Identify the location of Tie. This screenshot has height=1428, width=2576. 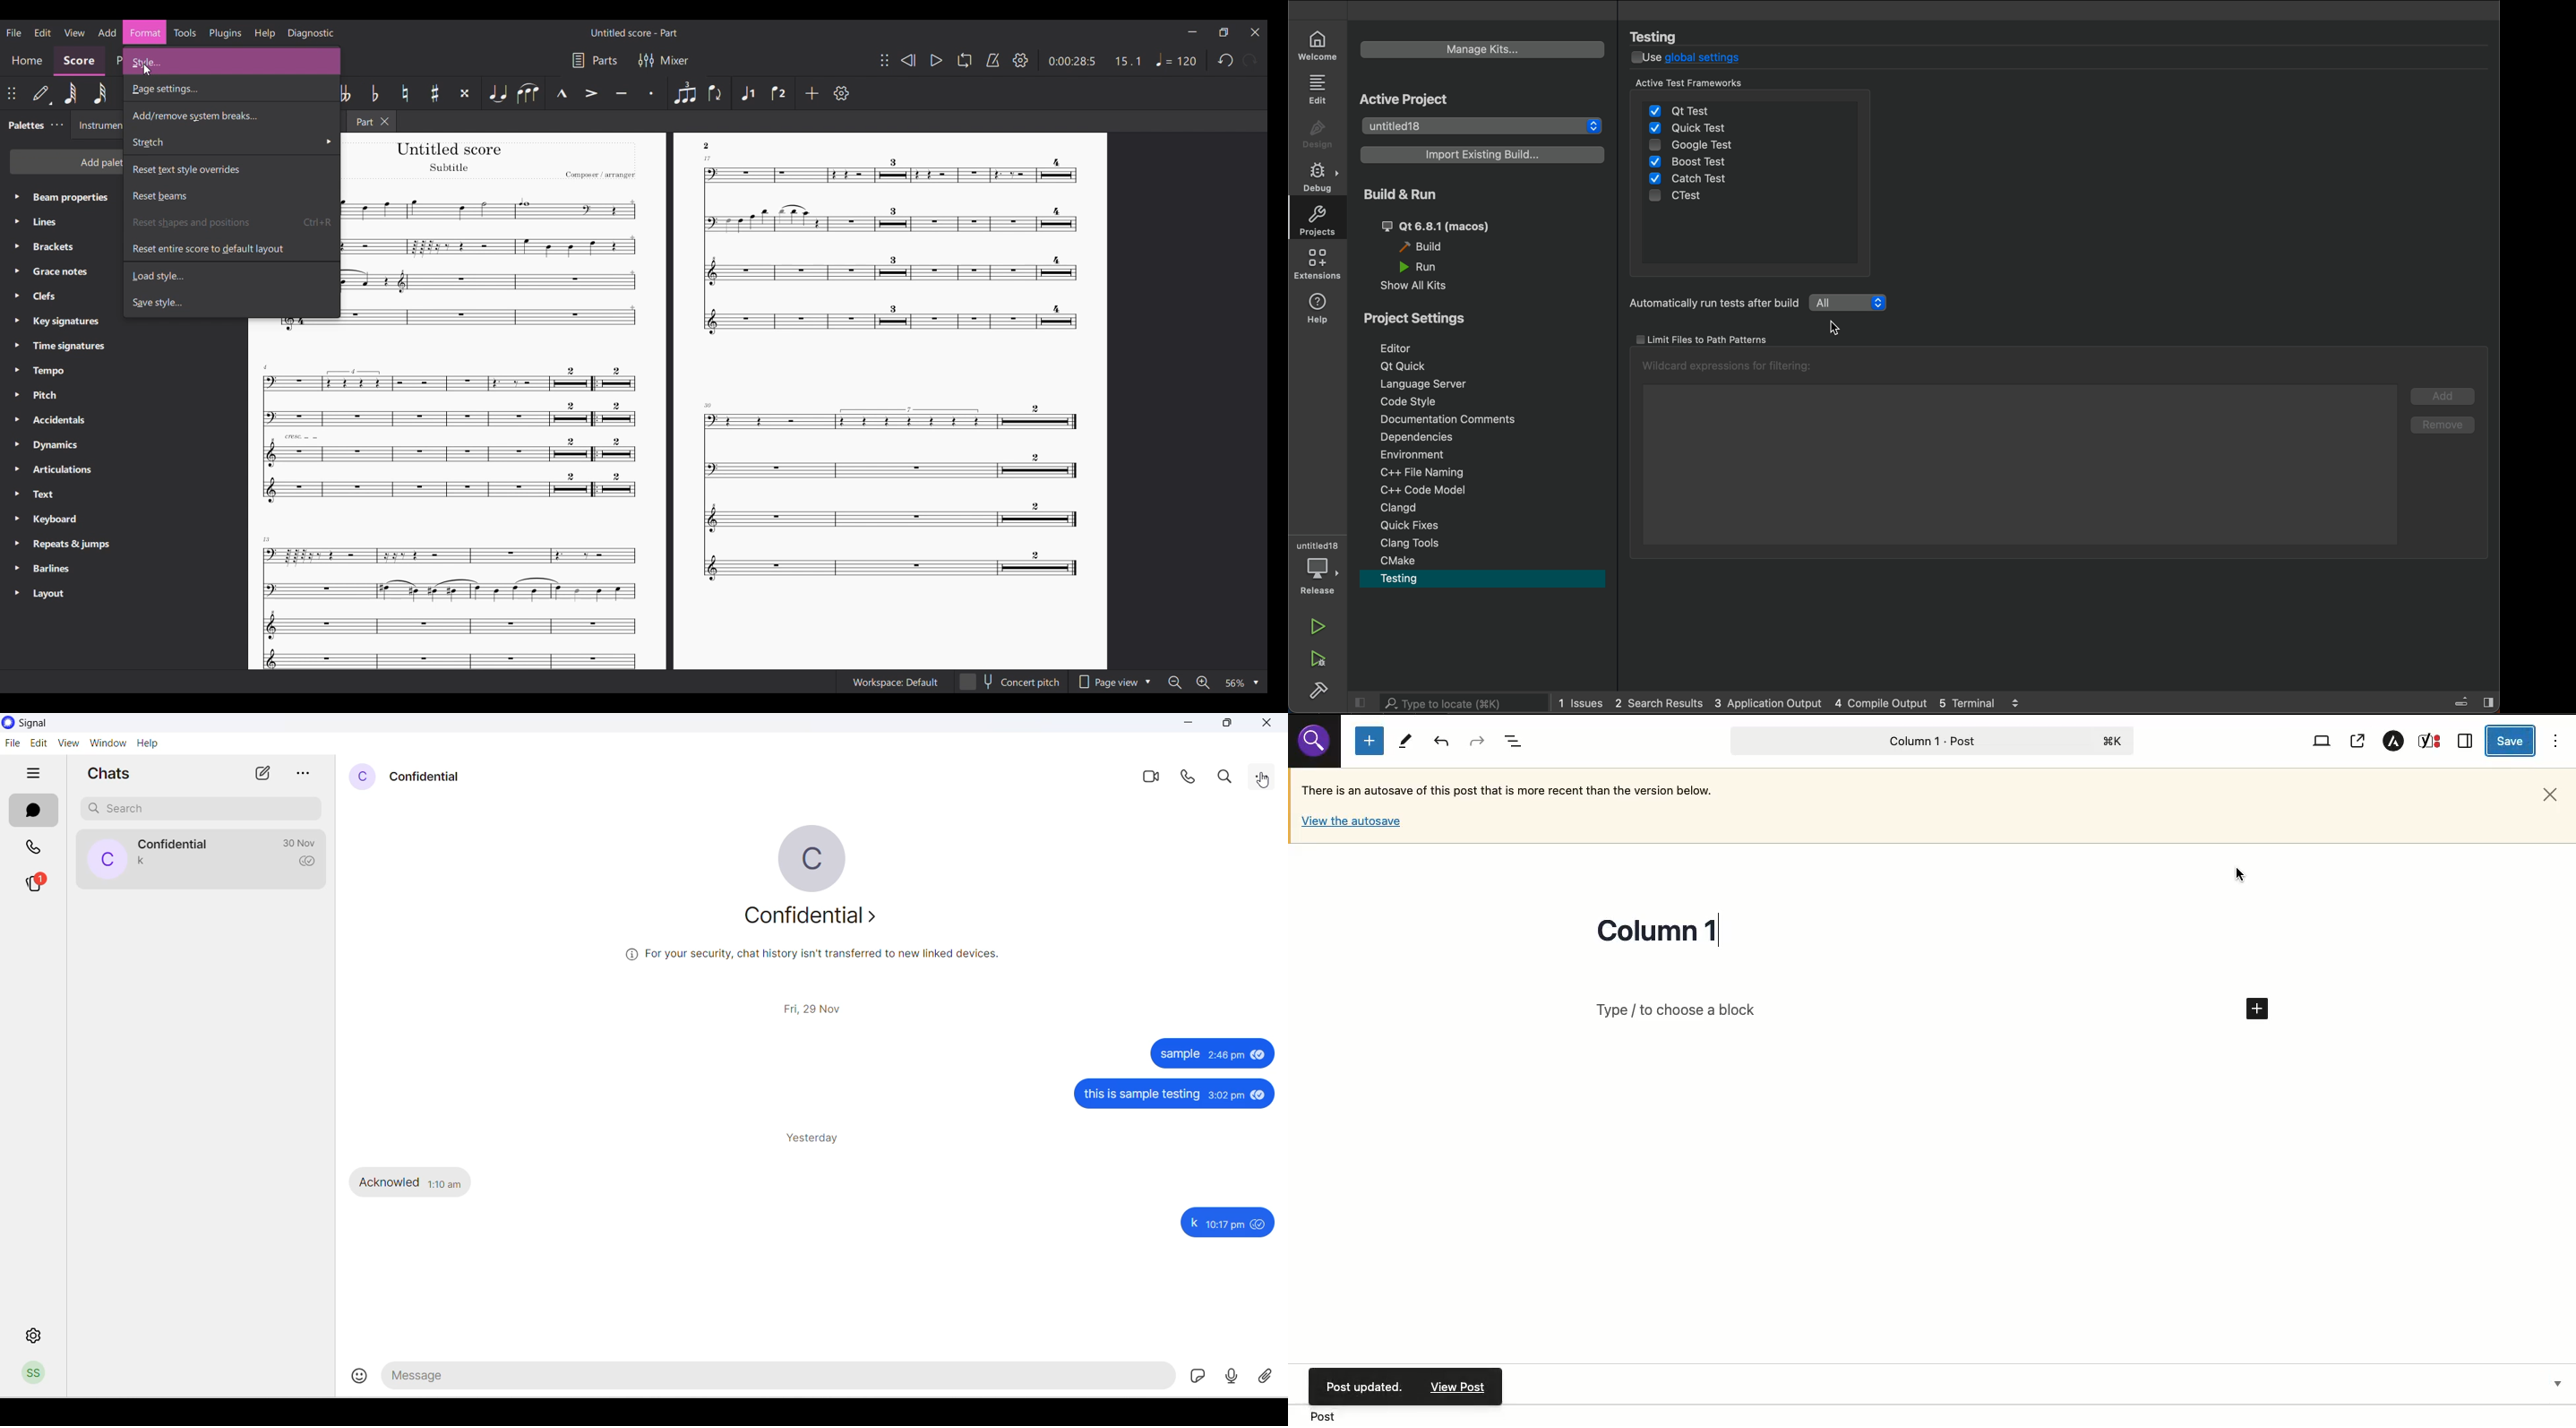
(498, 94).